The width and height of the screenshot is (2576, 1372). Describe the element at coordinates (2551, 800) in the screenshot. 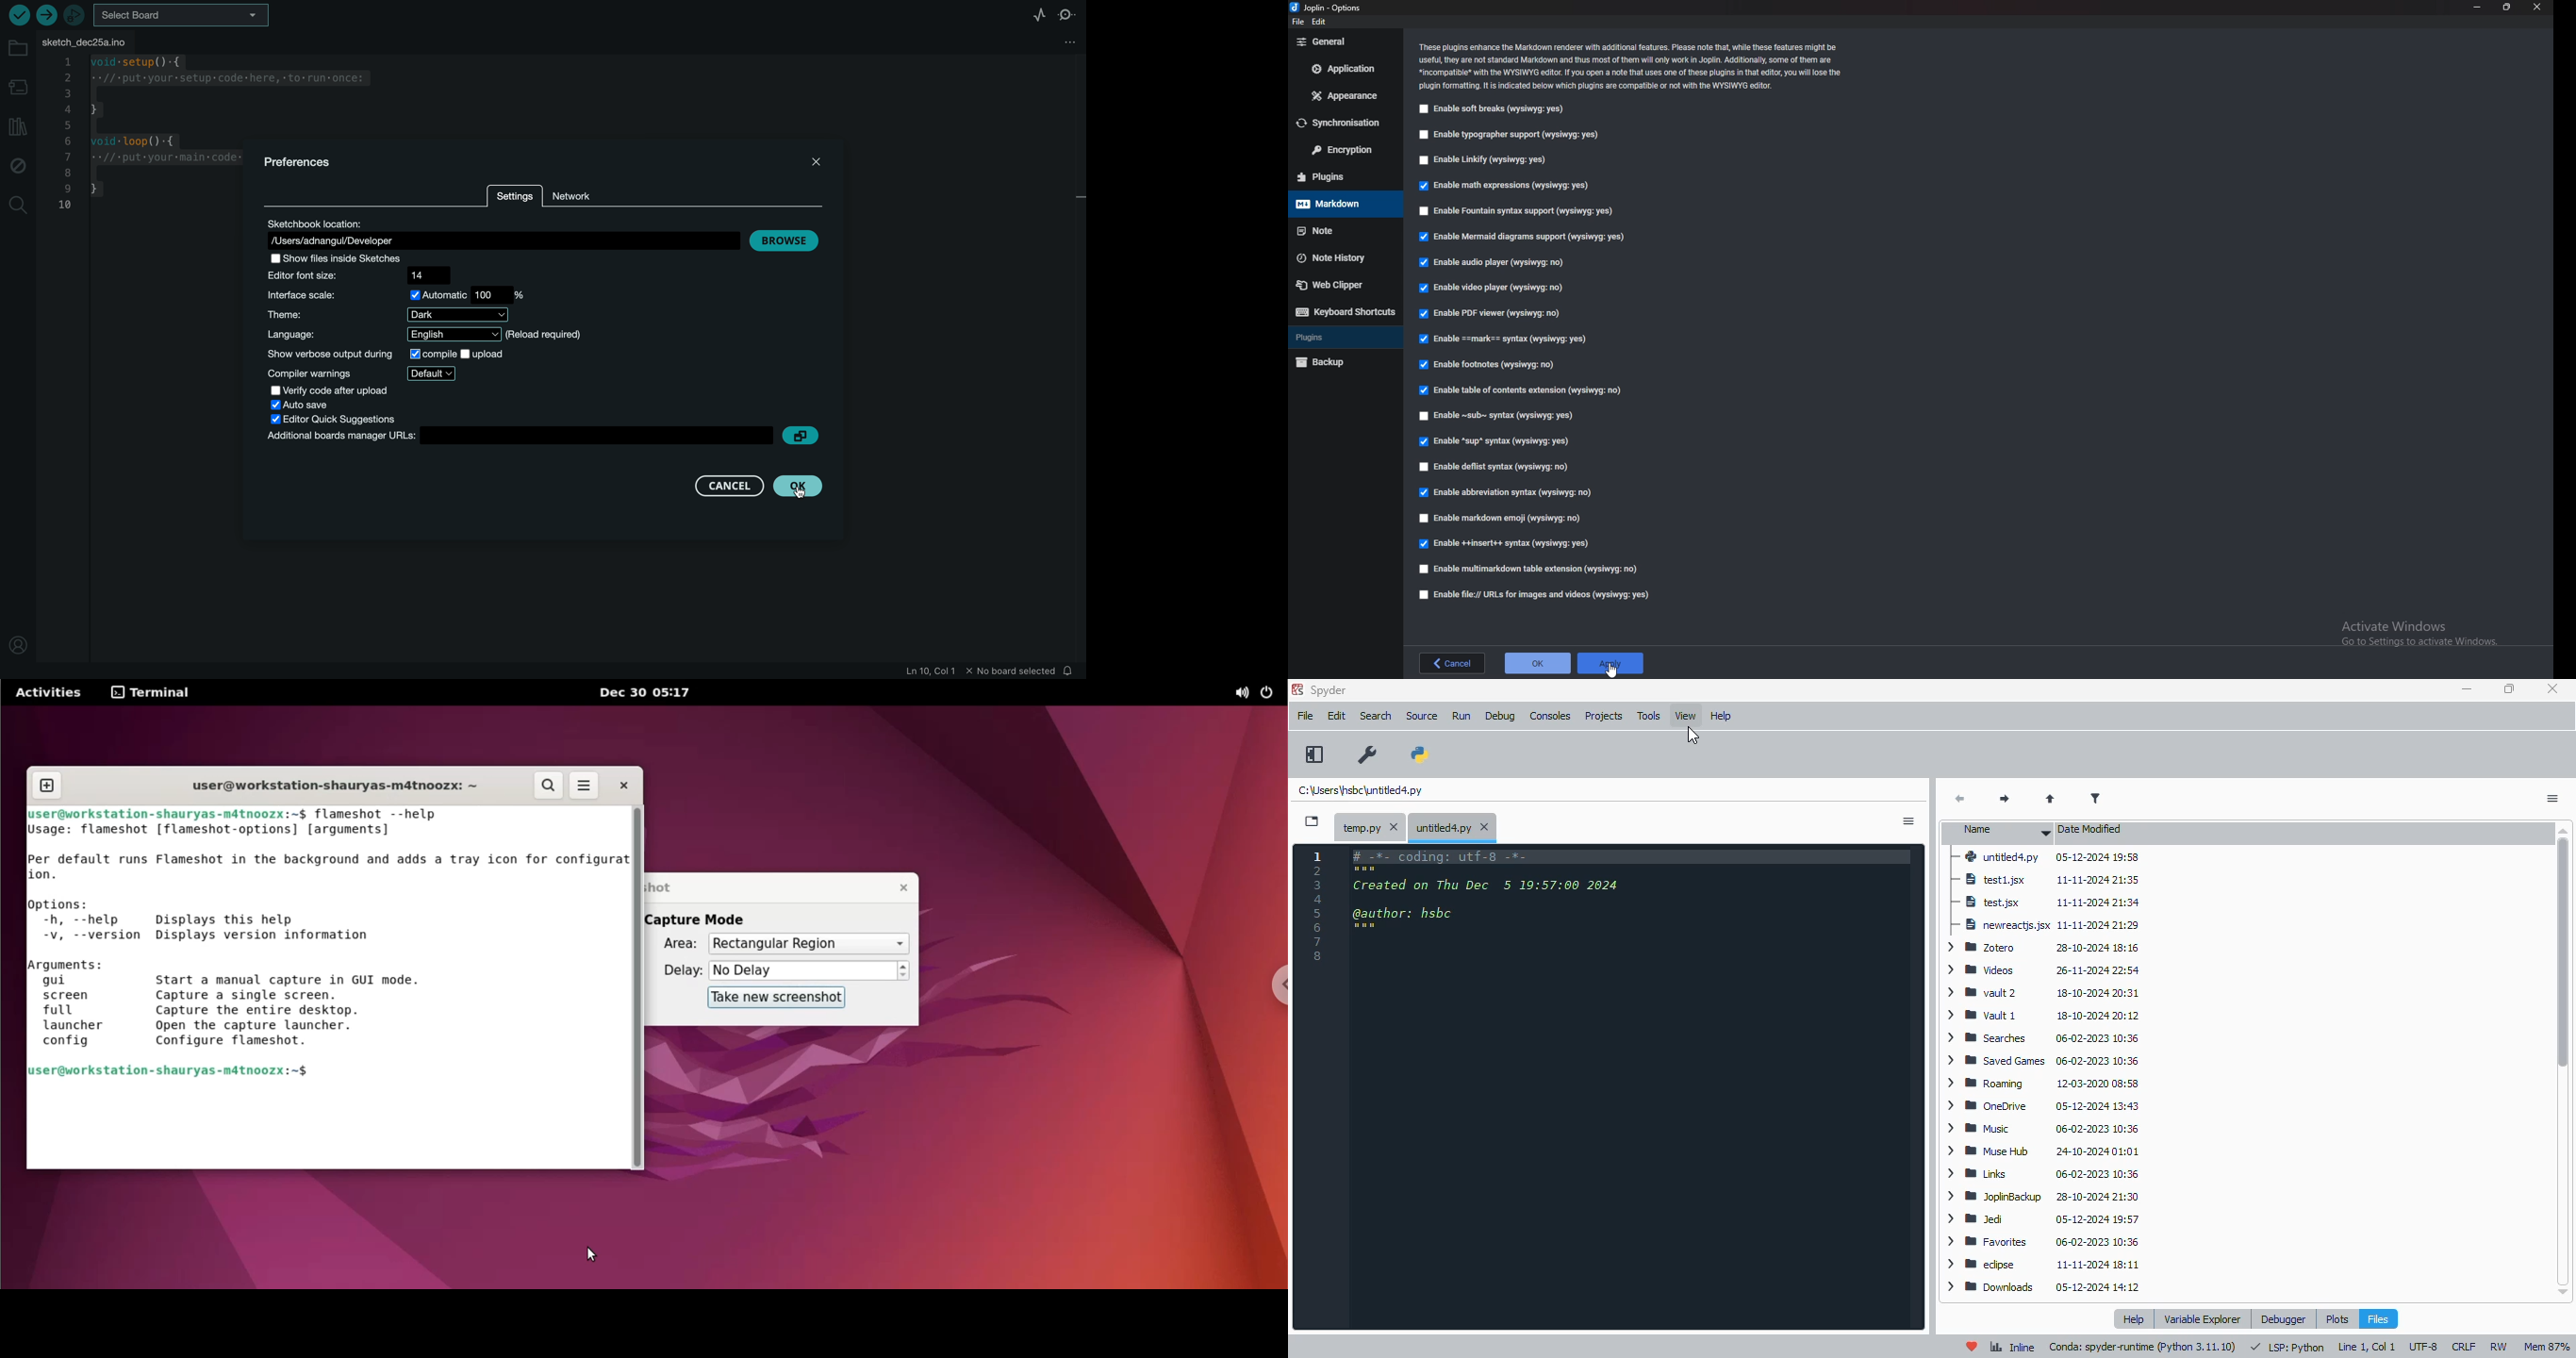

I see `options` at that location.